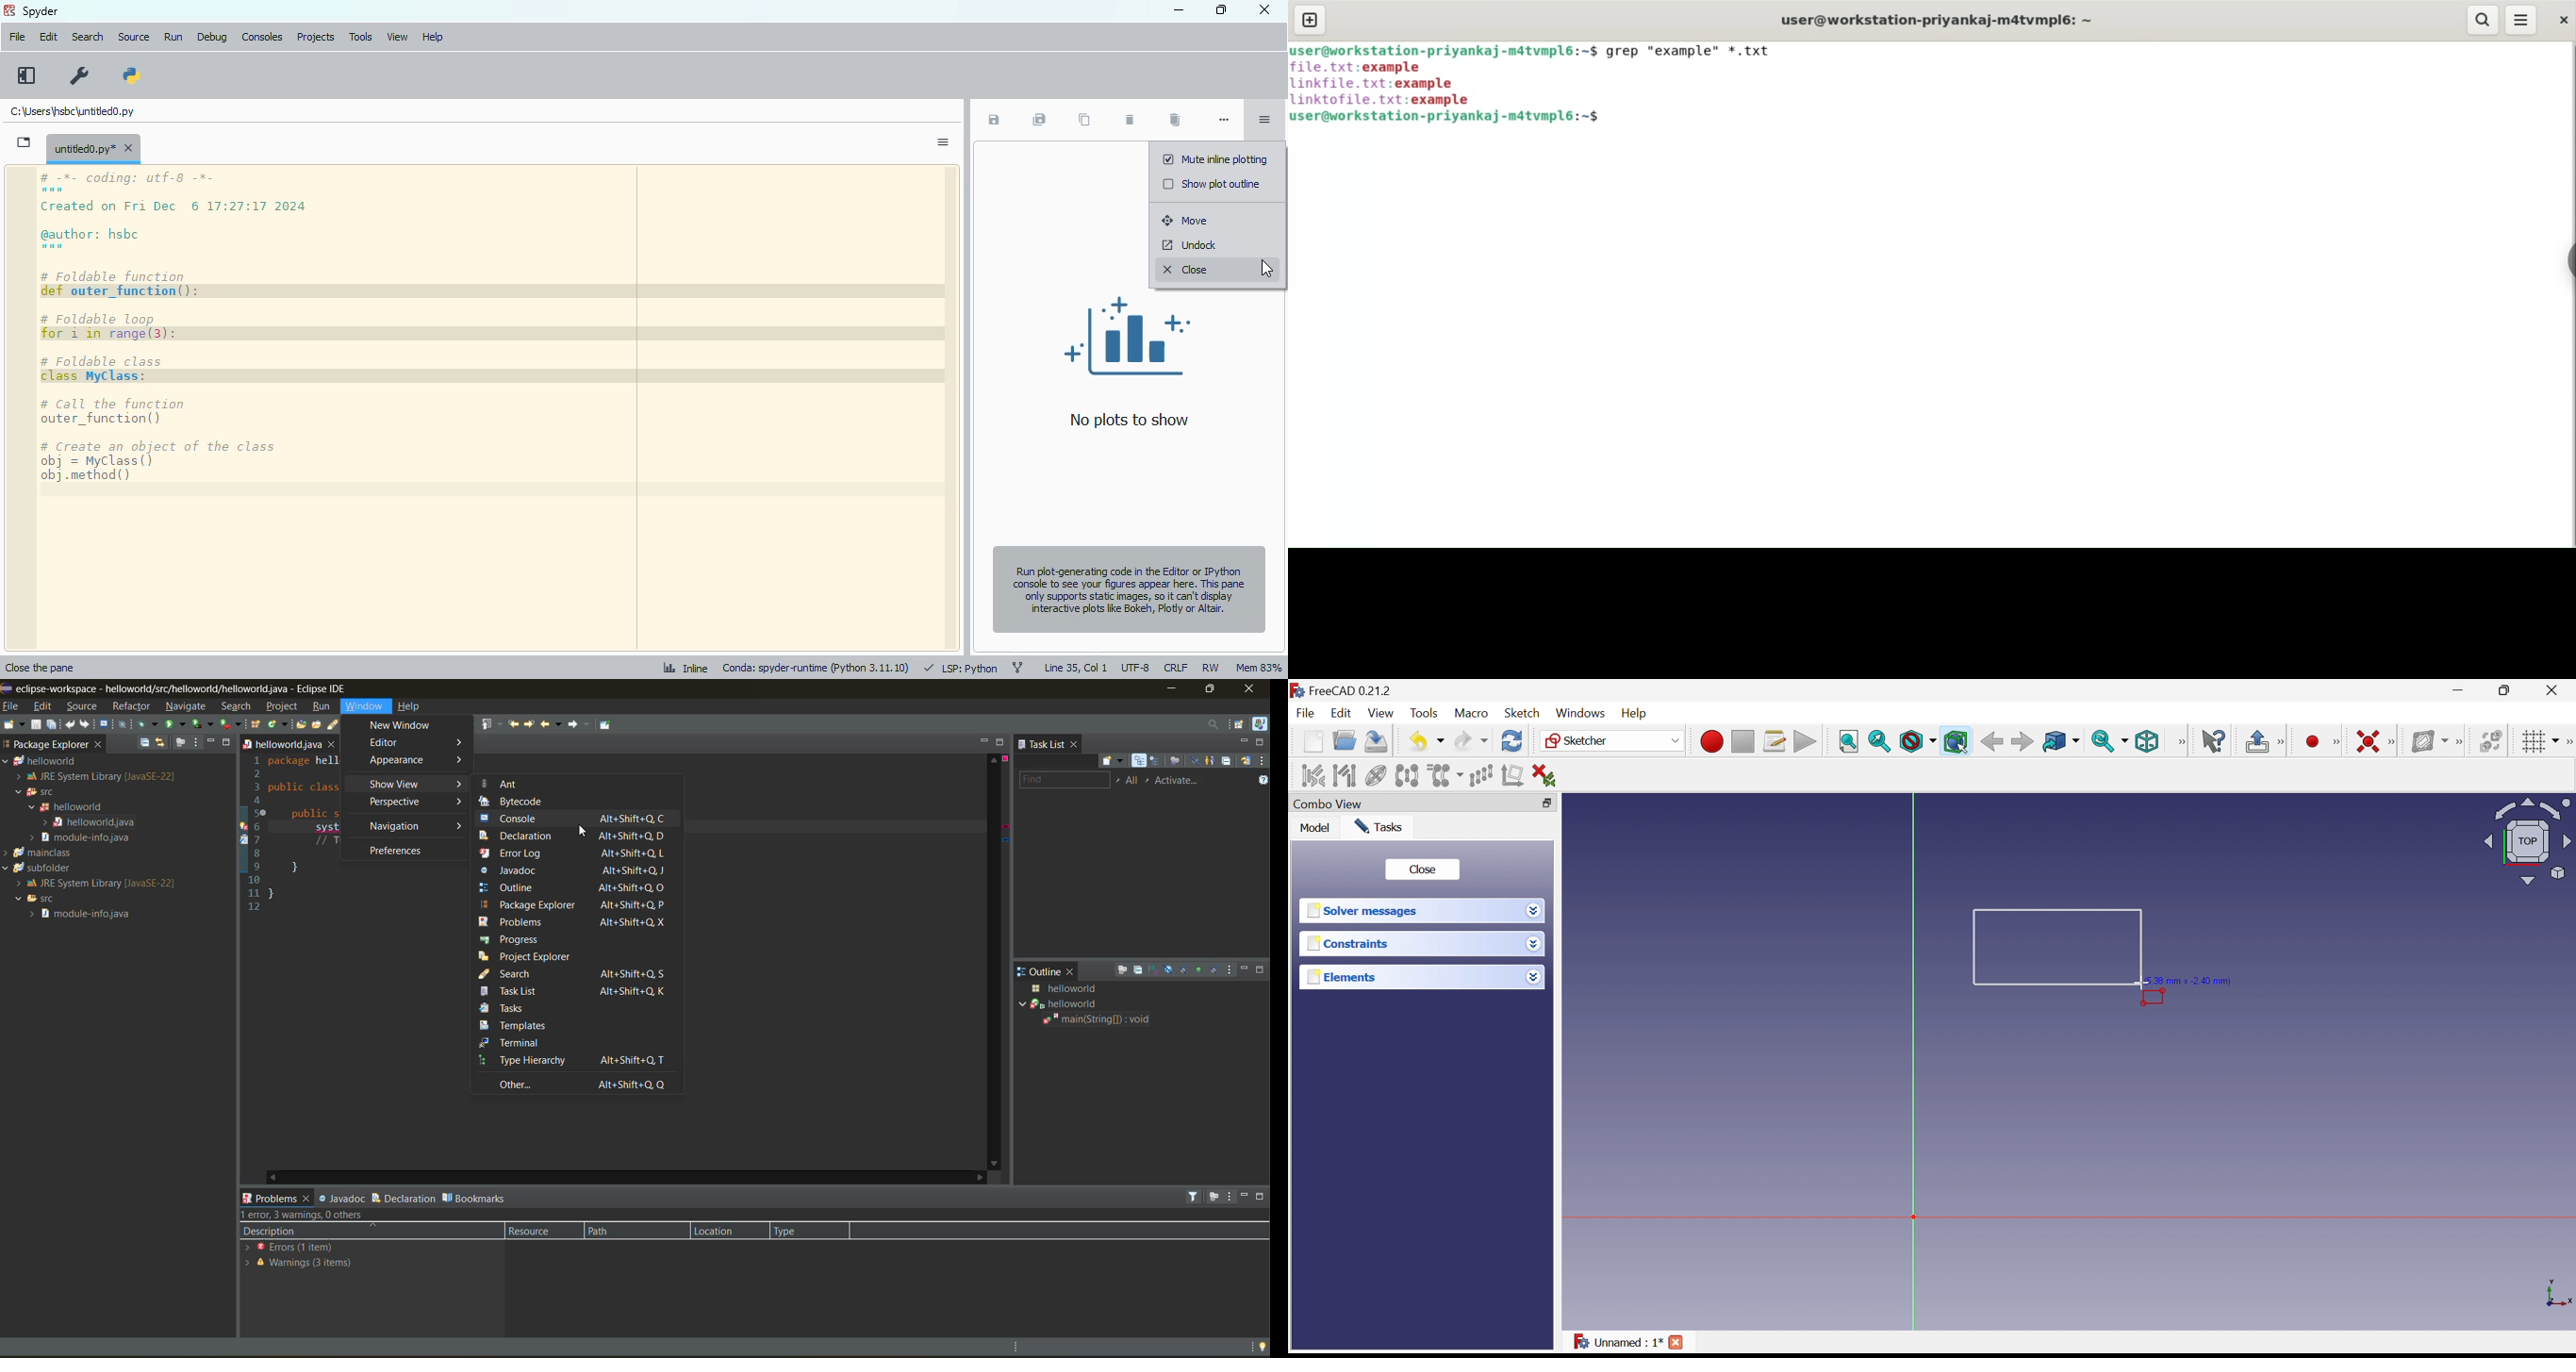  Describe the element at coordinates (1188, 246) in the screenshot. I see `undock` at that location.